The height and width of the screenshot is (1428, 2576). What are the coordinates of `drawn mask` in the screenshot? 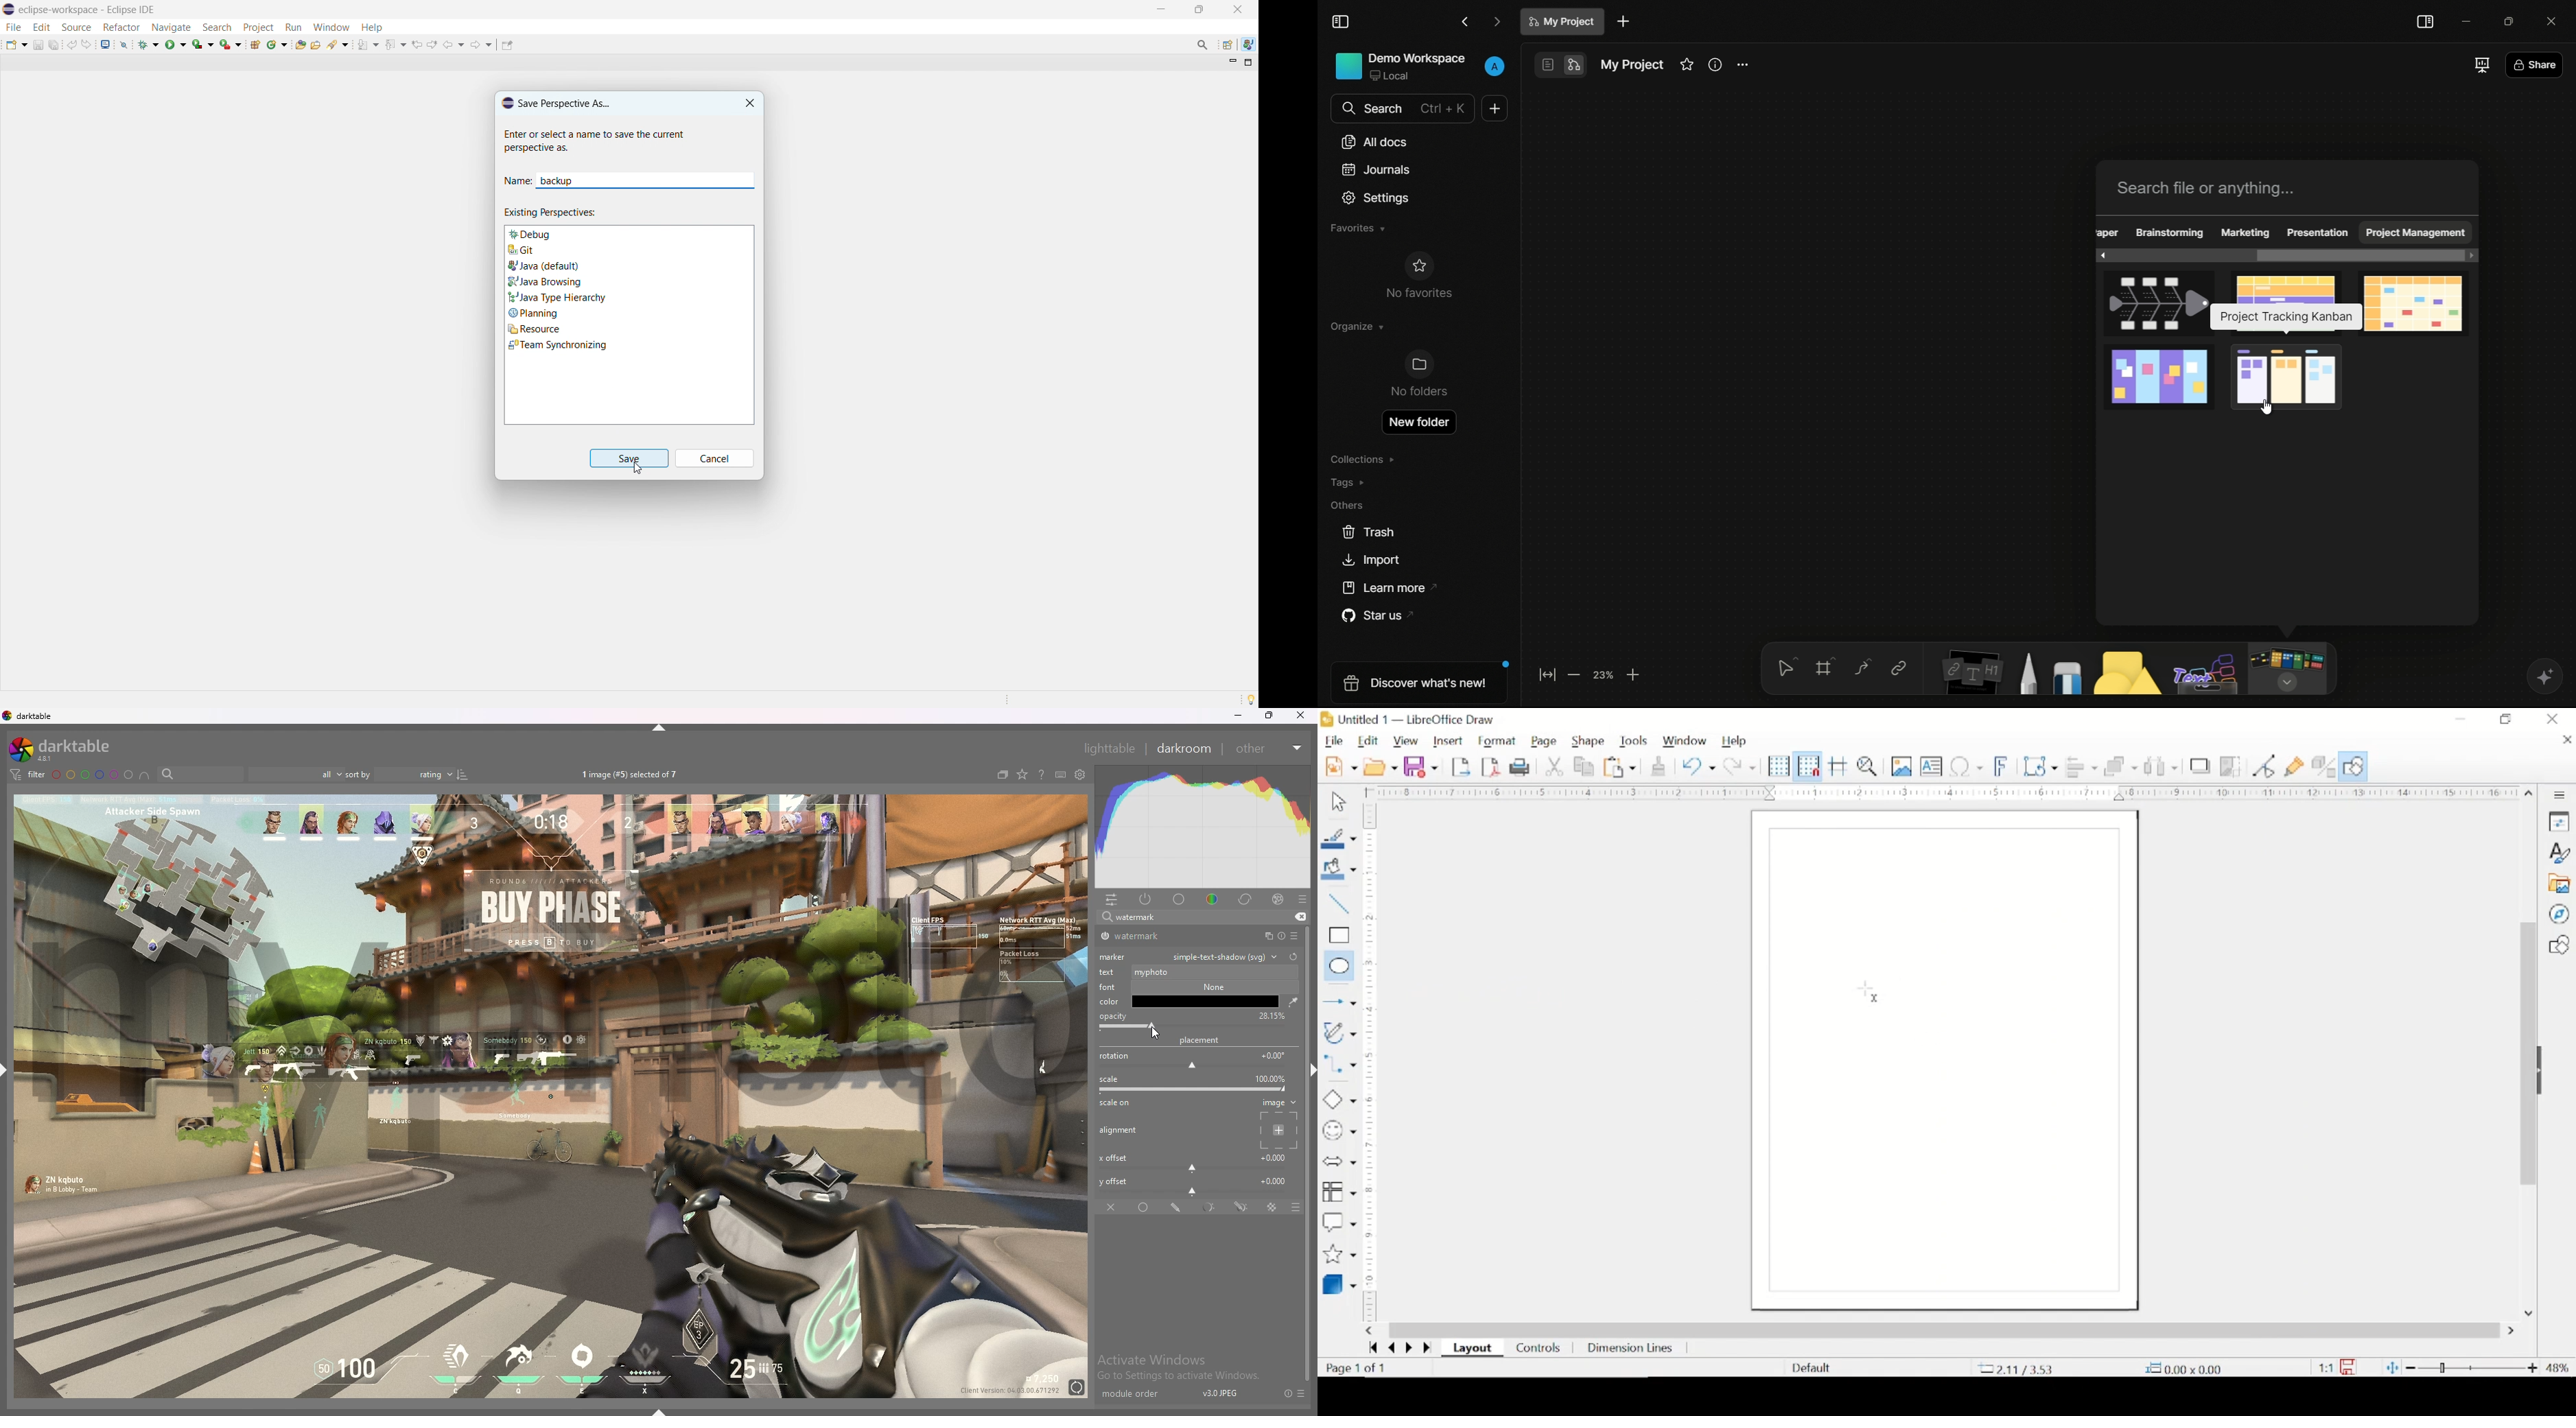 It's located at (1178, 1207).